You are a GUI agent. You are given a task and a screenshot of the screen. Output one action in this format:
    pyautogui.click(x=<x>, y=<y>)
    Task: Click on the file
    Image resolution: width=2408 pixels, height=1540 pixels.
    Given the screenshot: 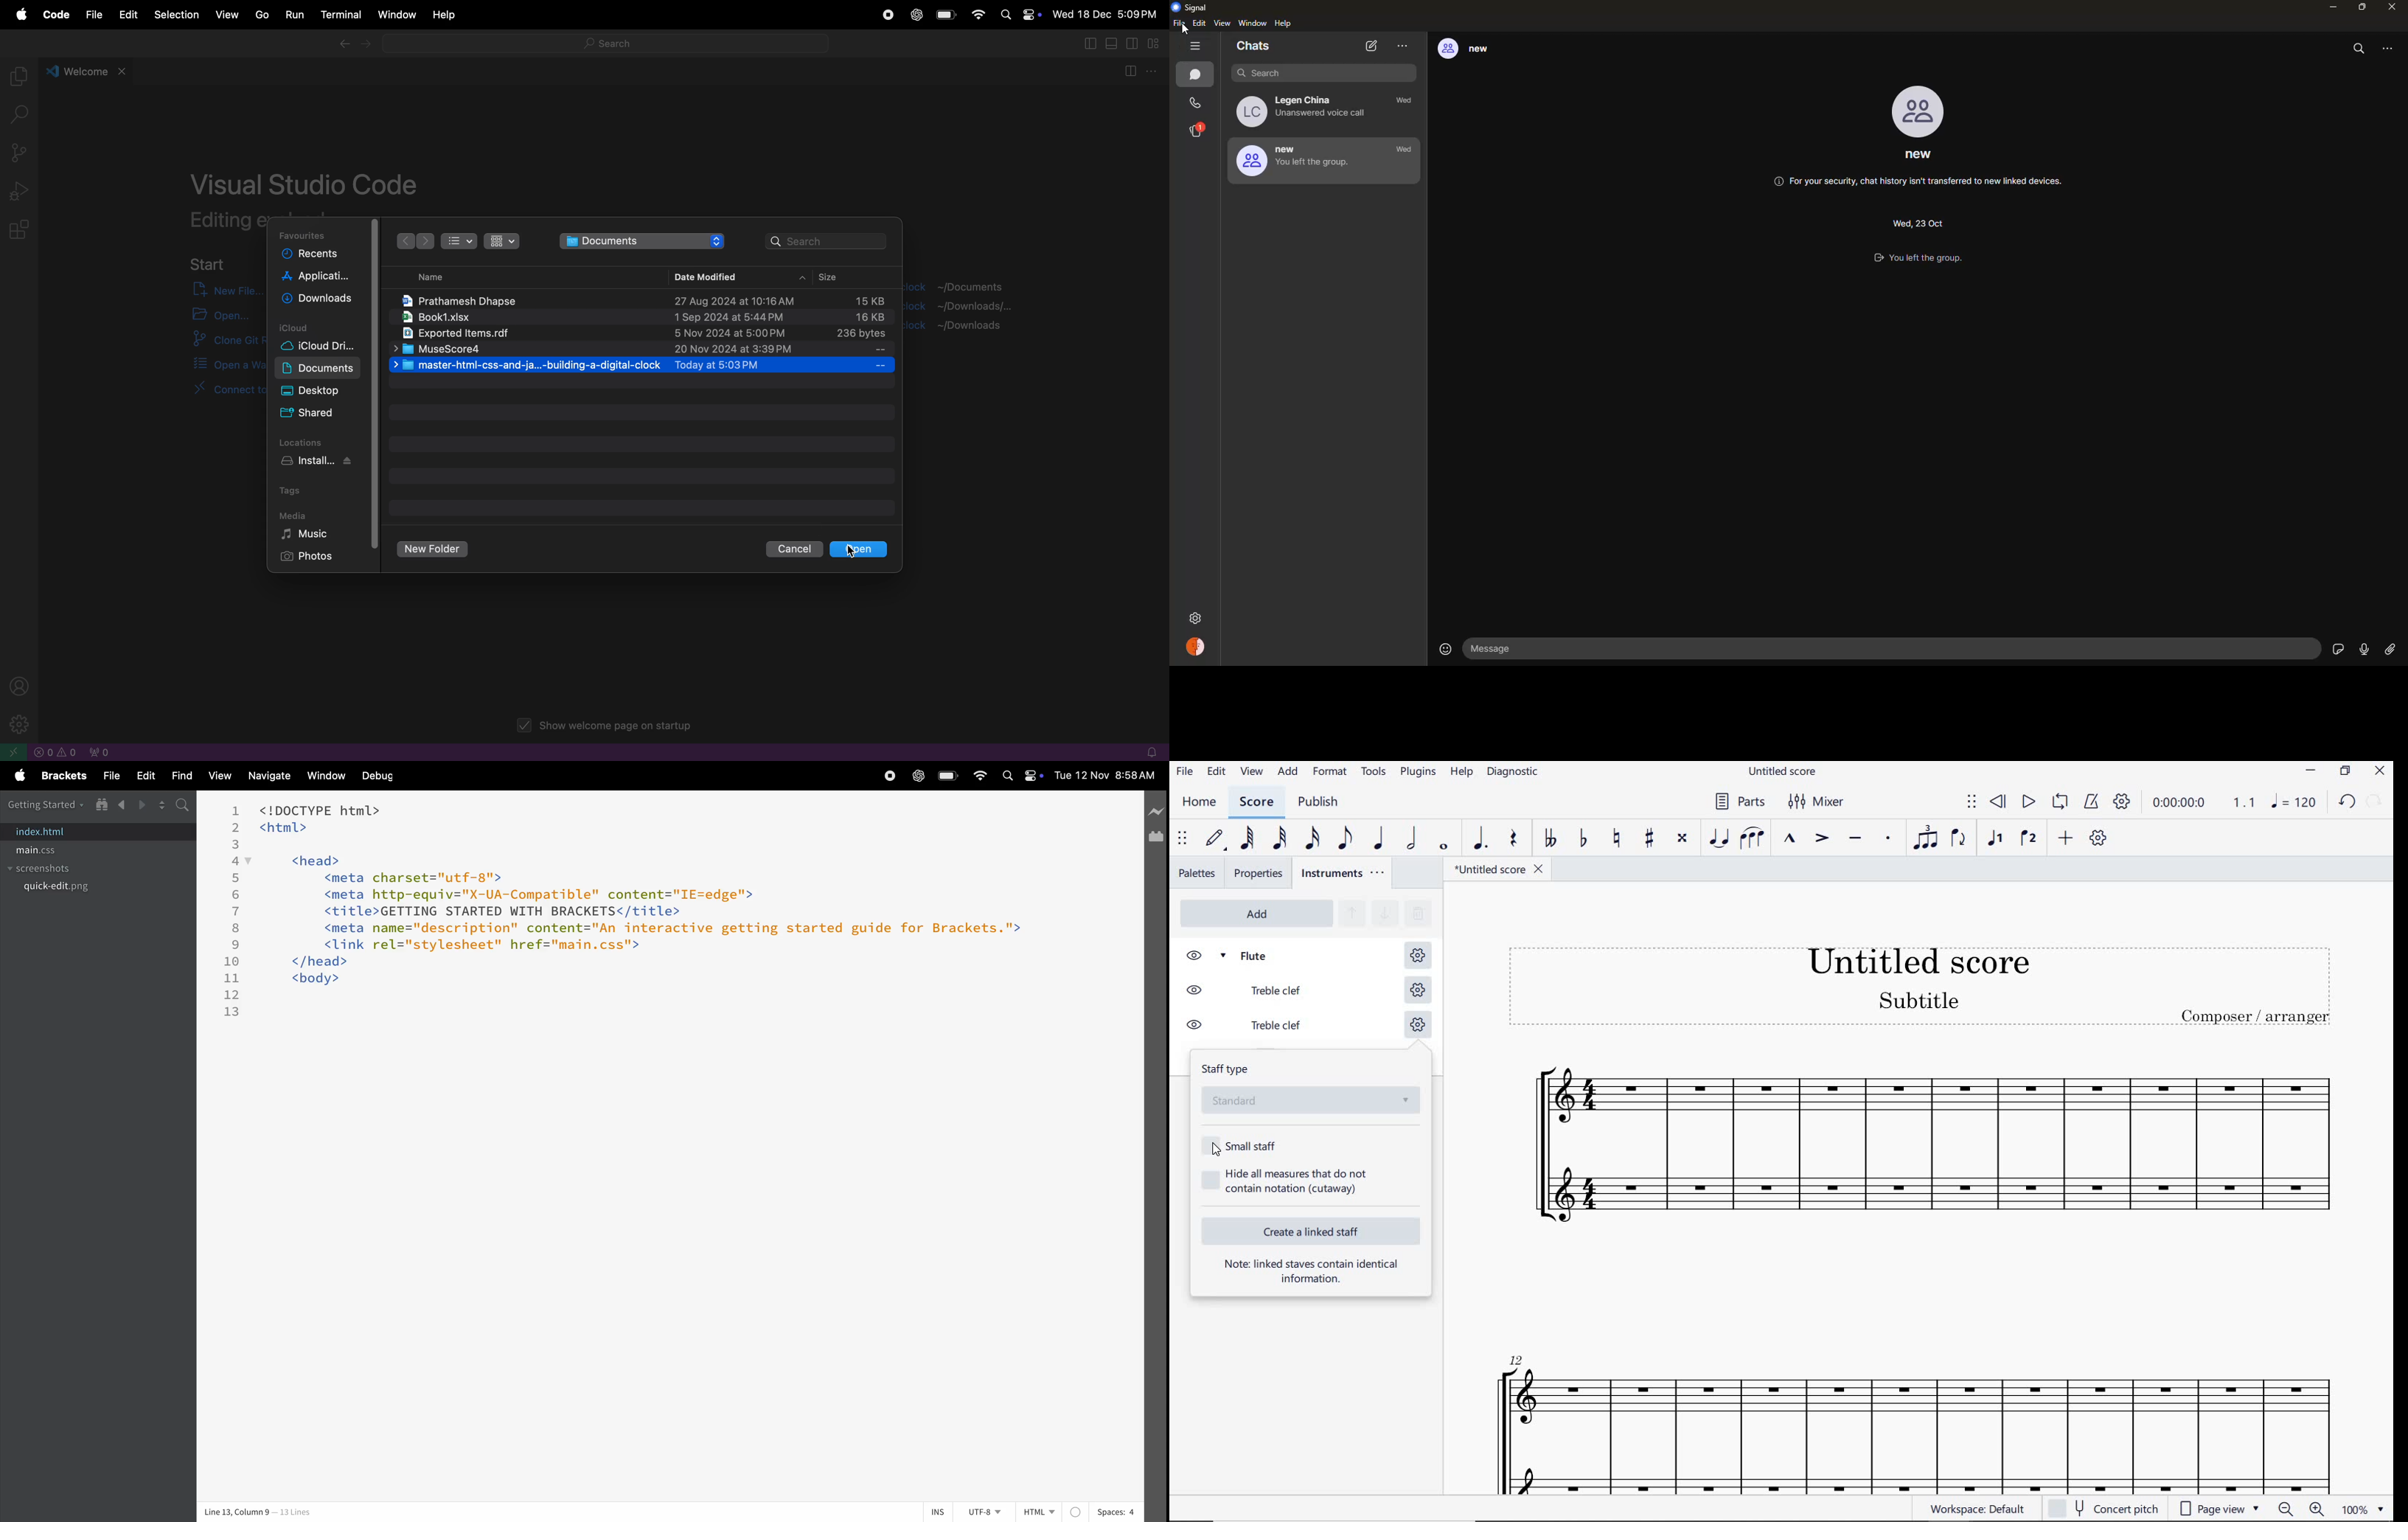 What is the action you would take?
    pyautogui.click(x=643, y=365)
    